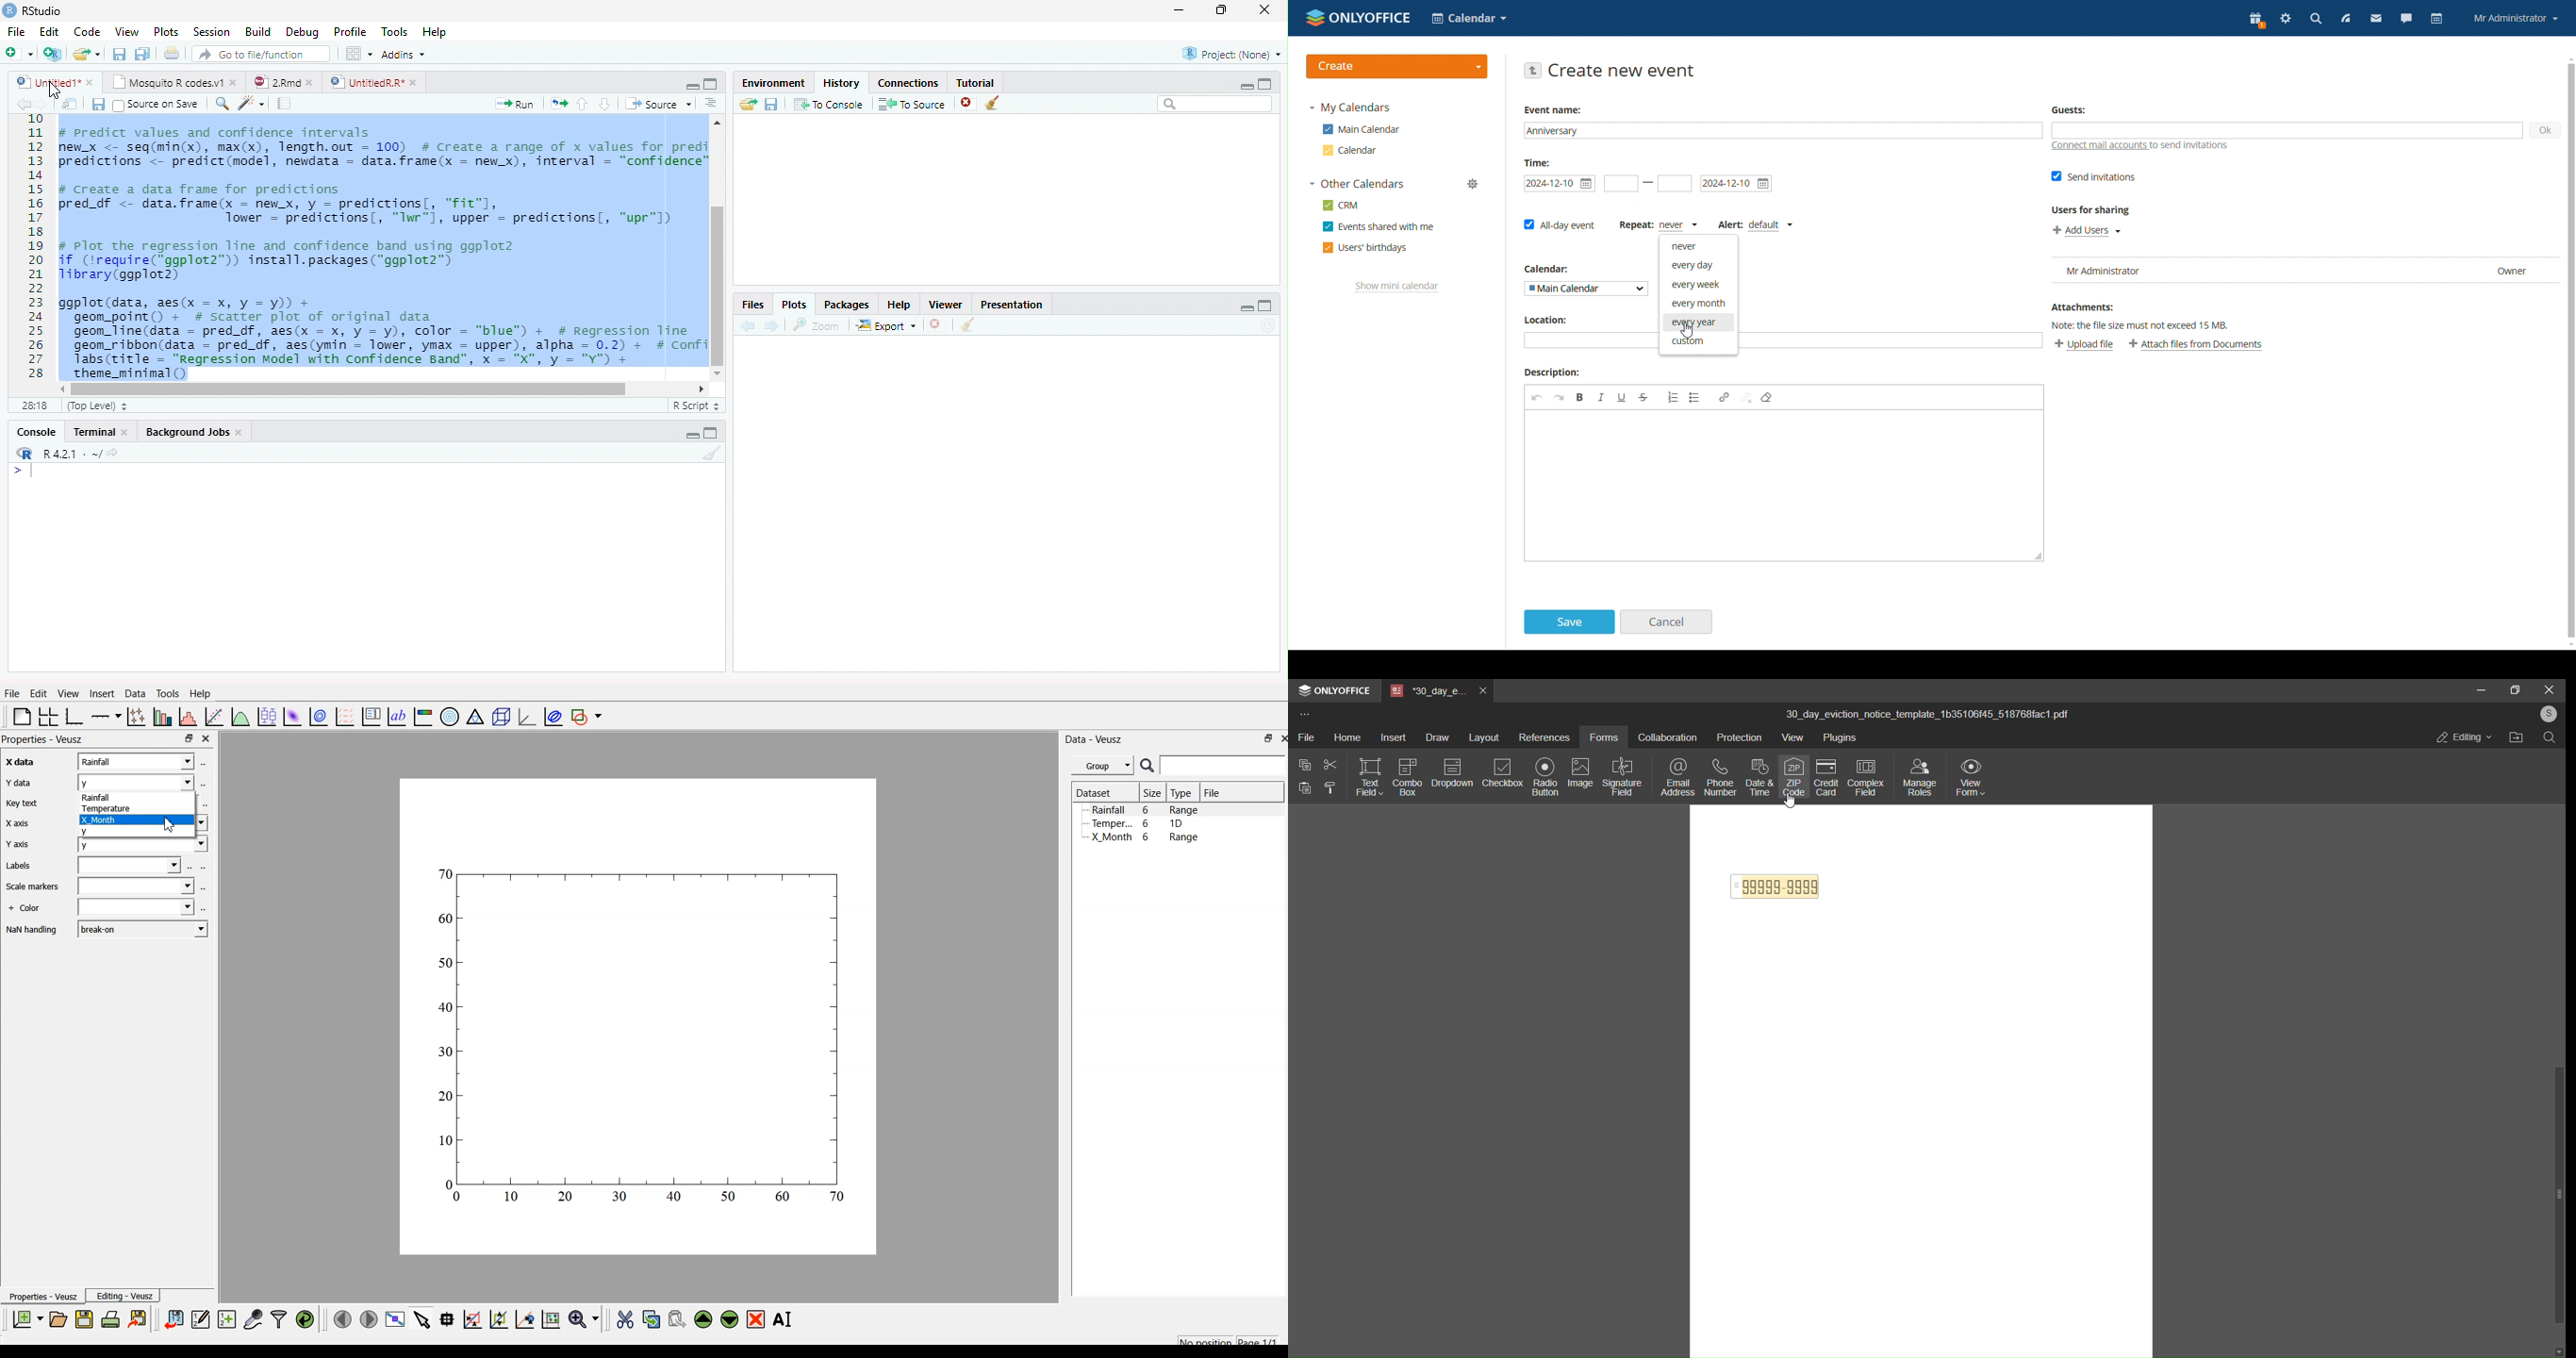 This screenshot has height=1372, width=2576. I want to click on Back, so click(744, 326).